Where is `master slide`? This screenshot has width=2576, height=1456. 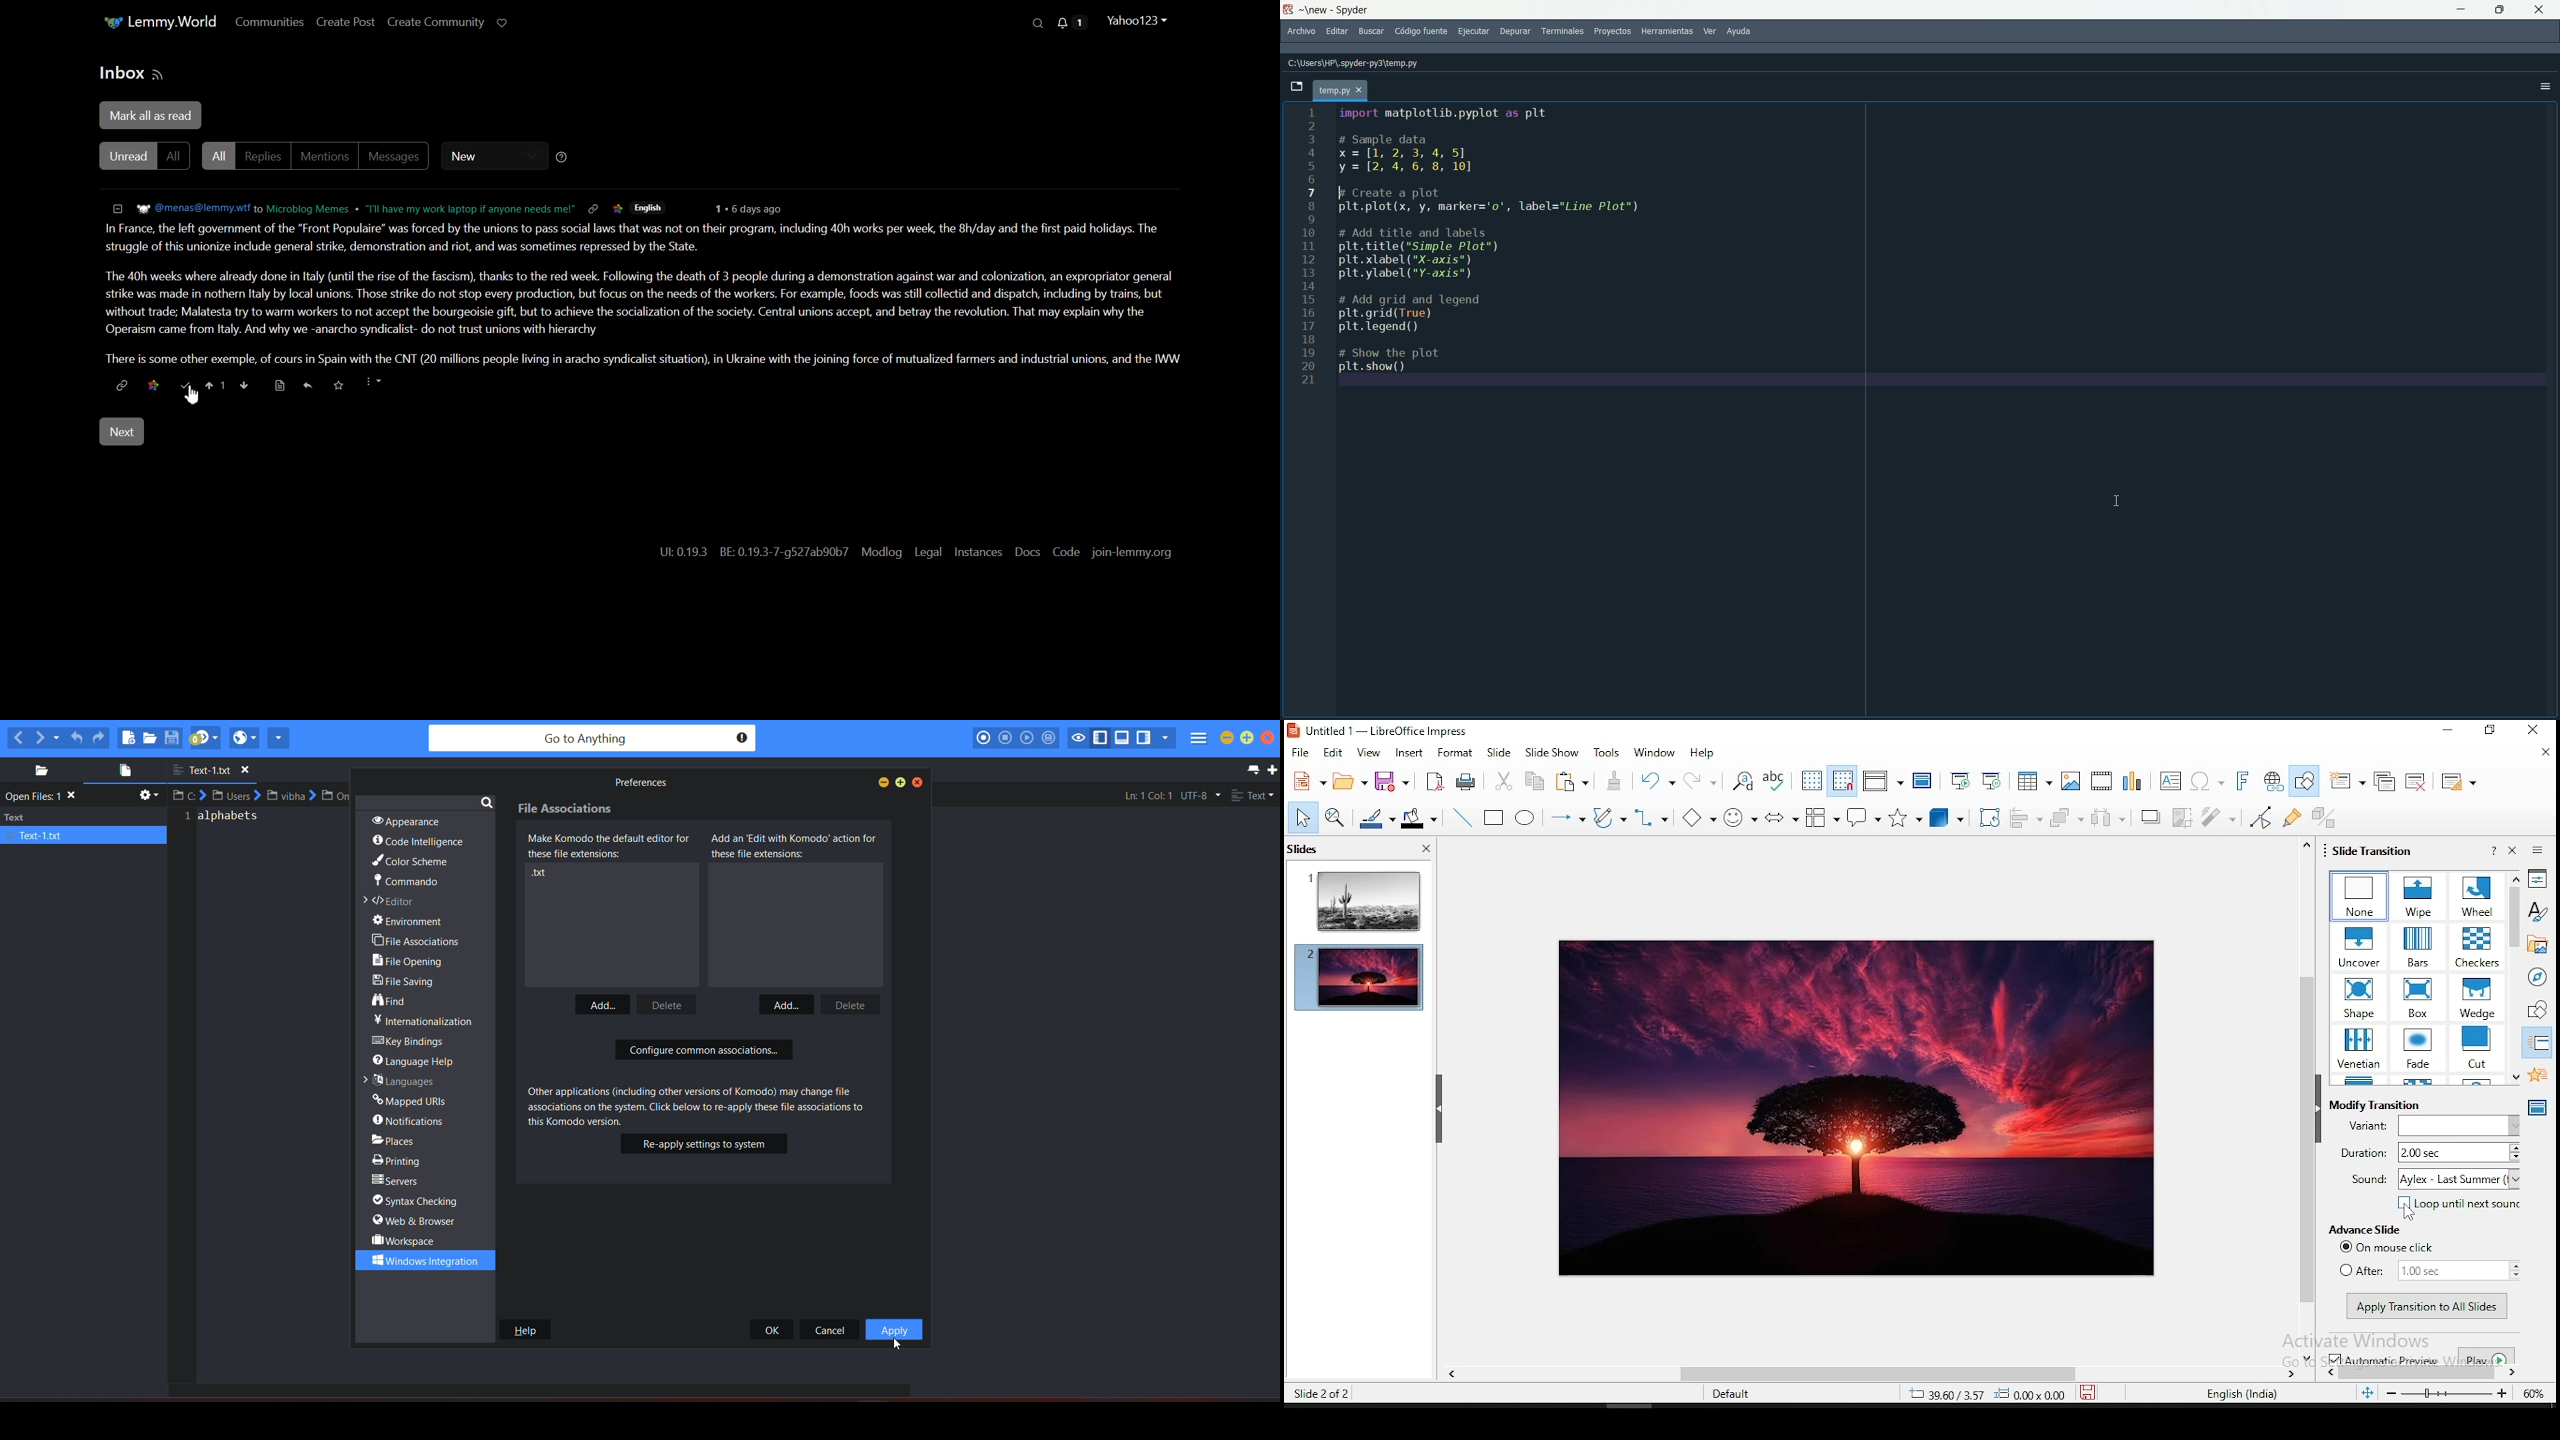
master slide is located at coordinates (1923, 783).